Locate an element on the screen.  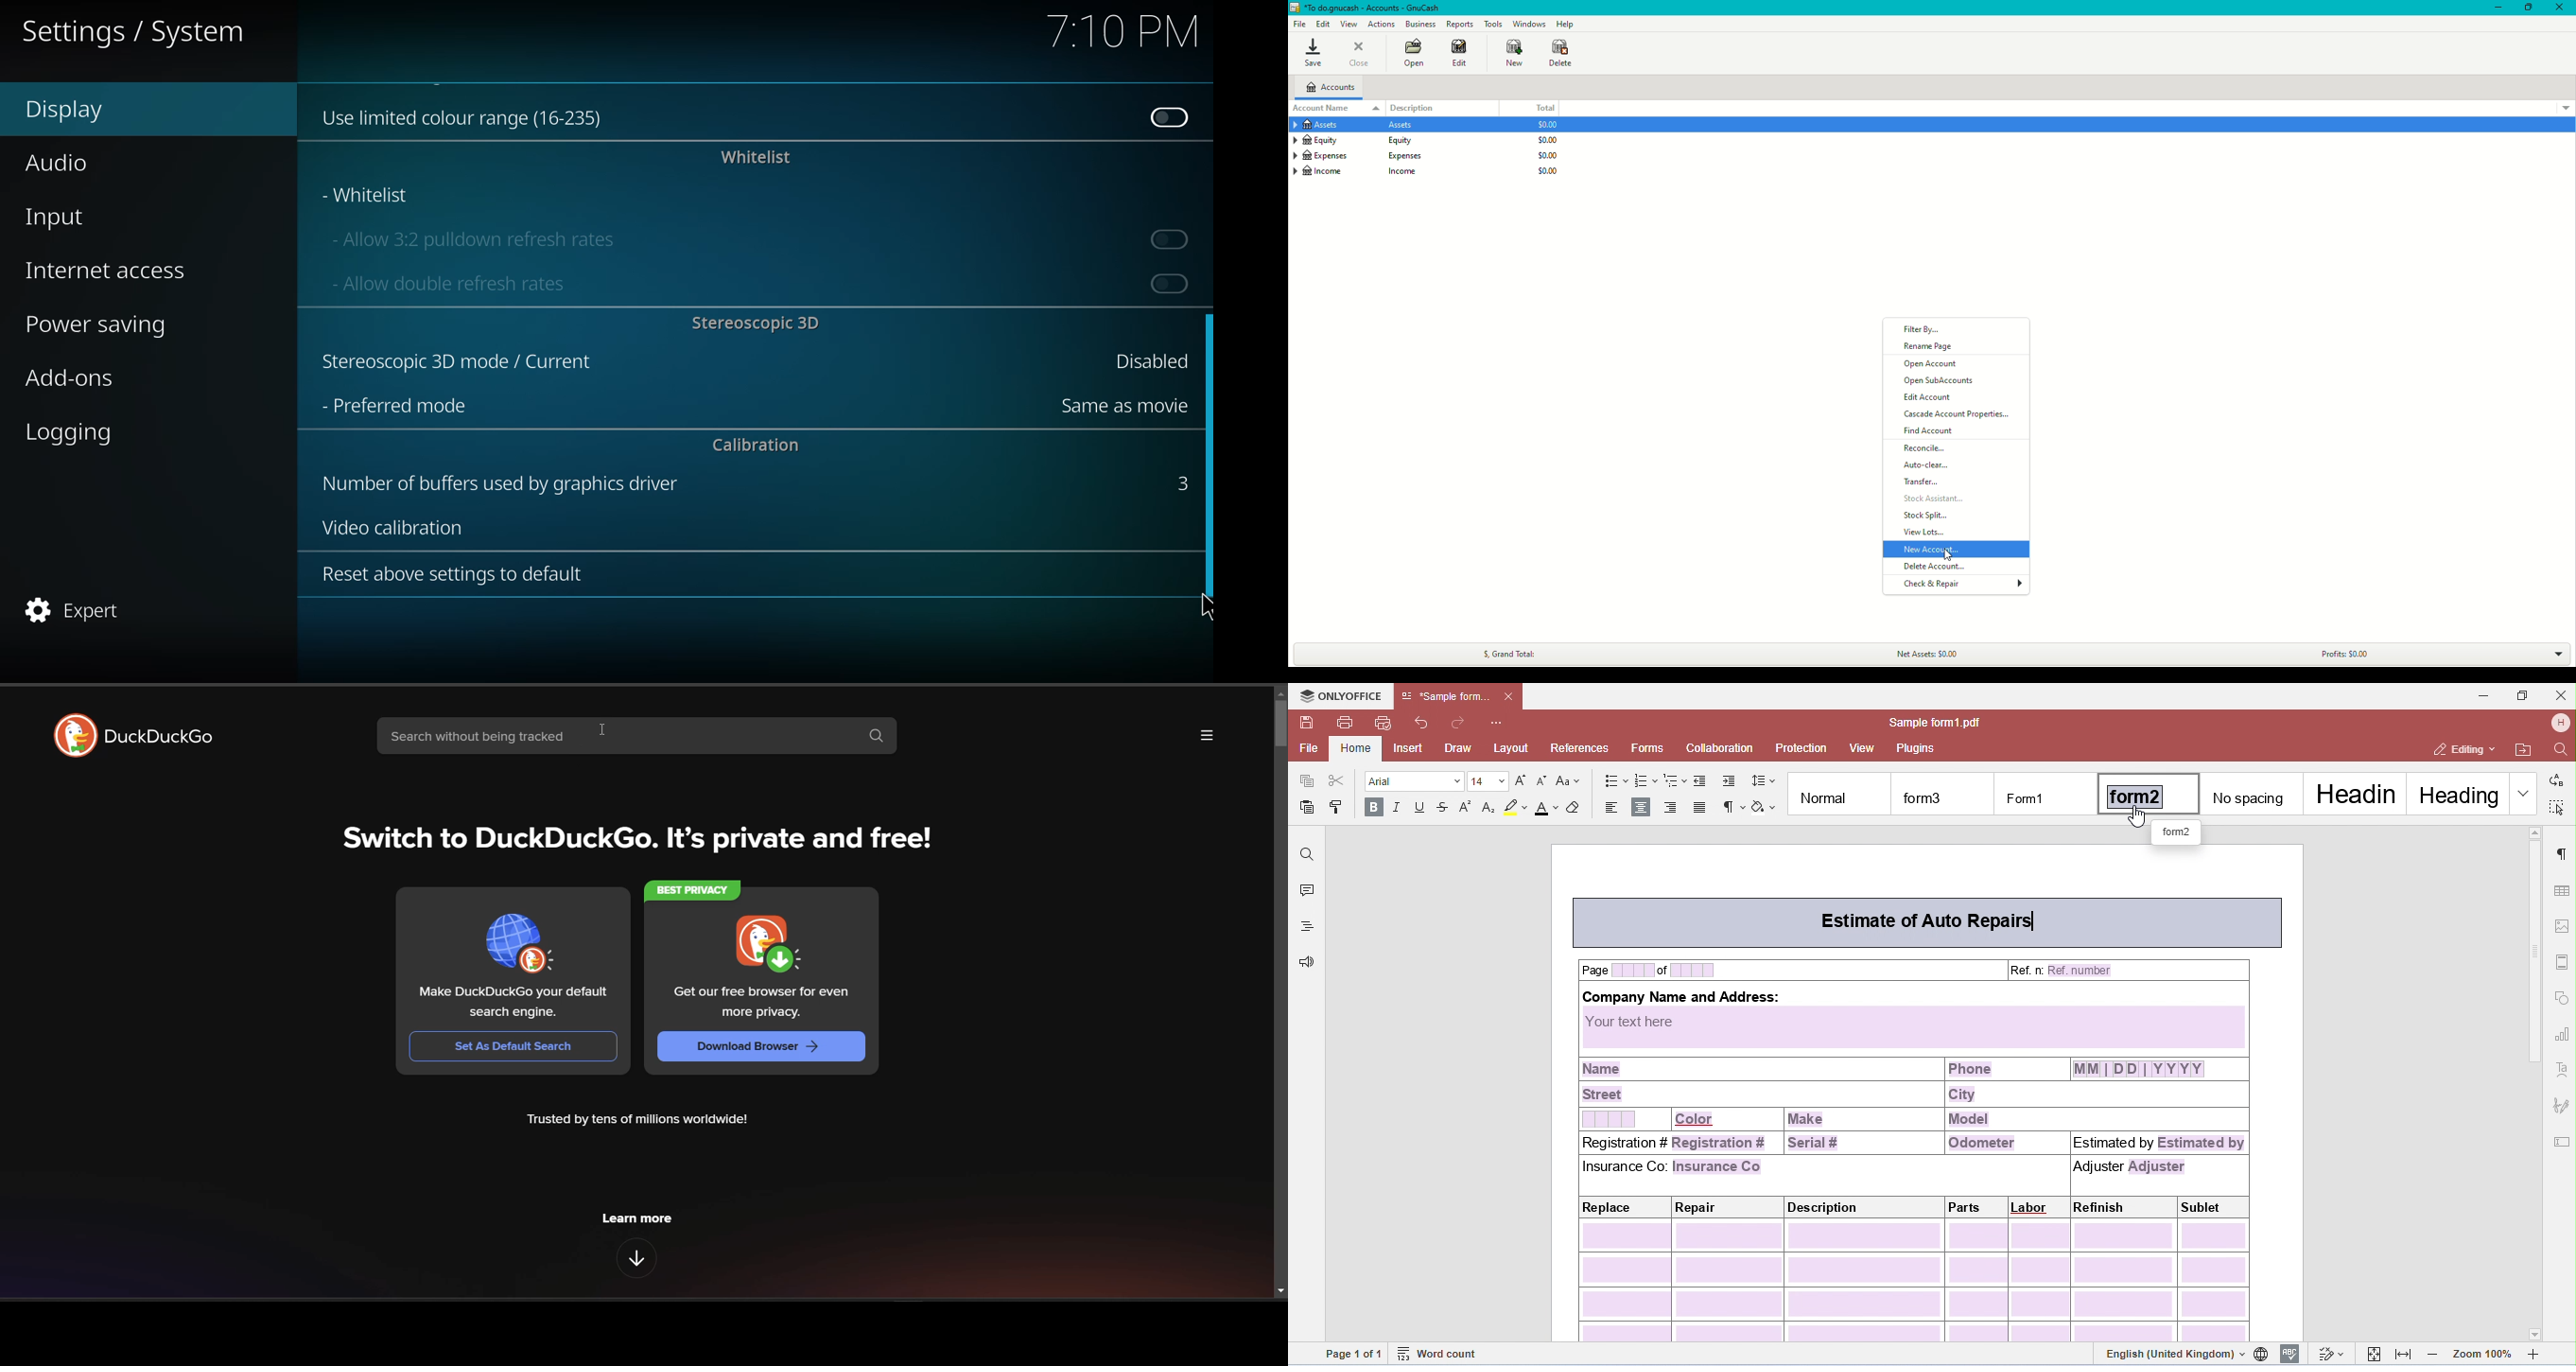
input is located at coordinates (62, 216).